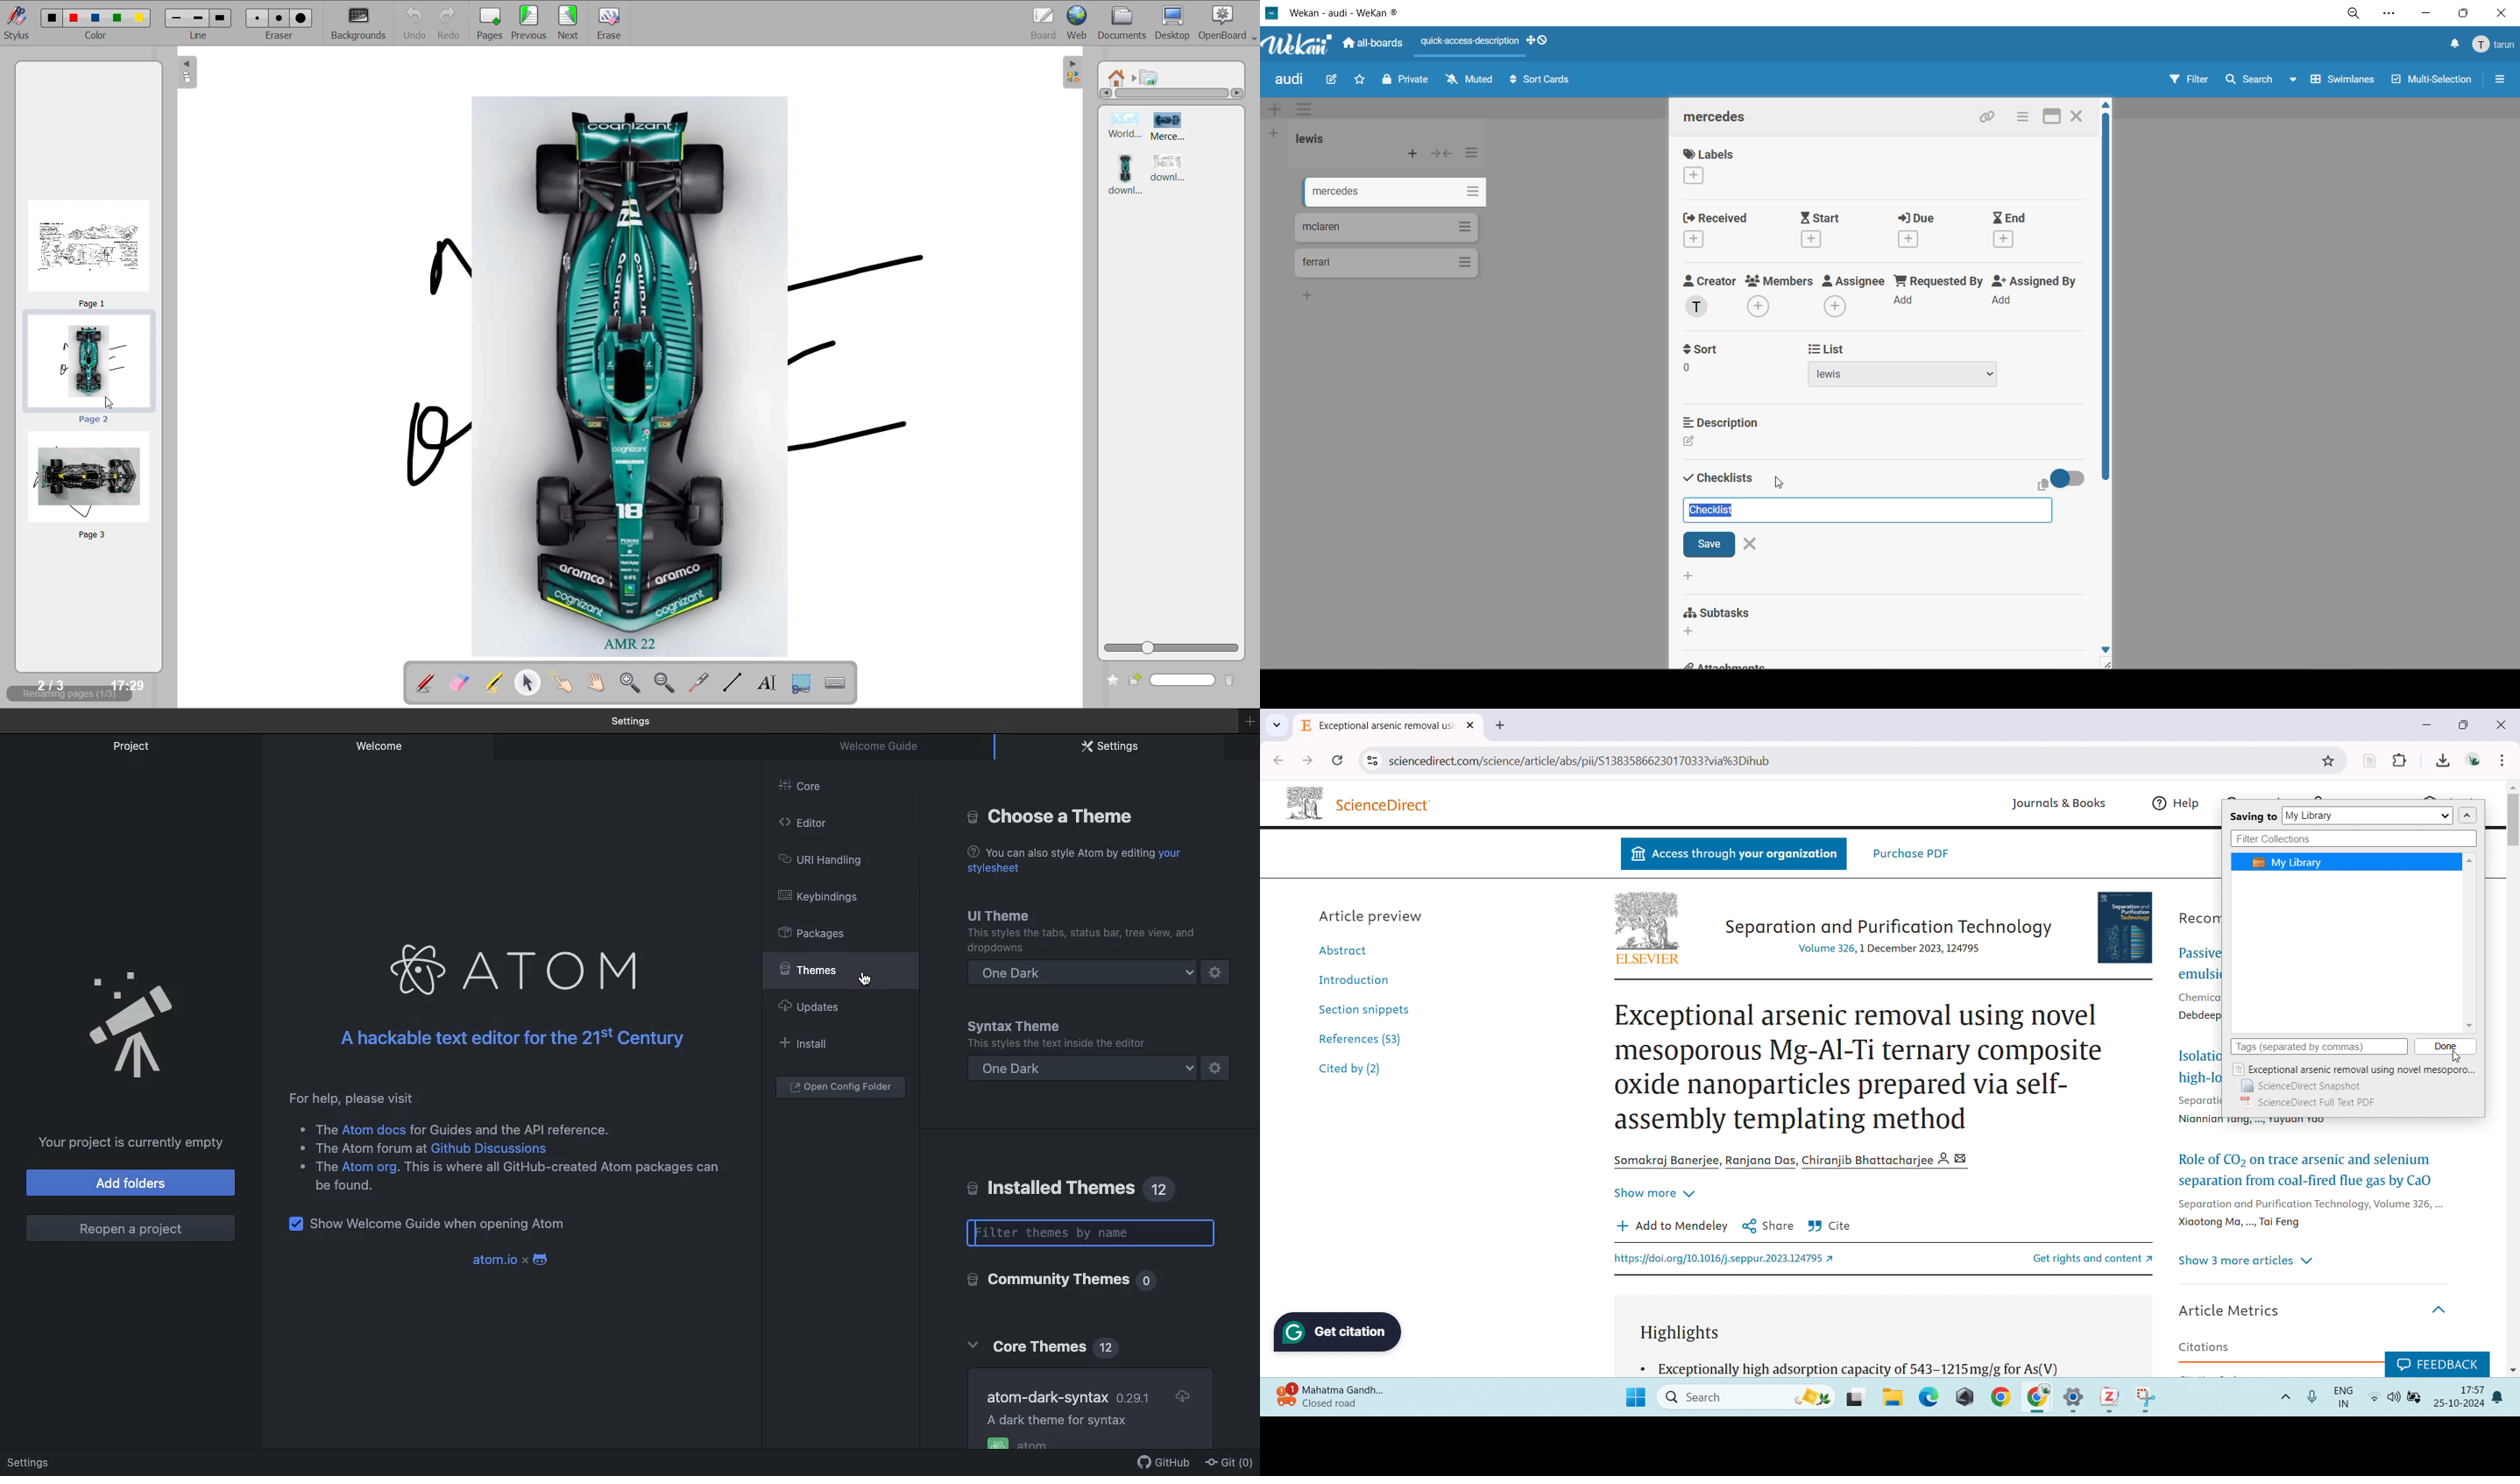  What do you see at coordinates (302, 18) in the screenshot?
I see `Large eraser` at bounding box center [302, 18].